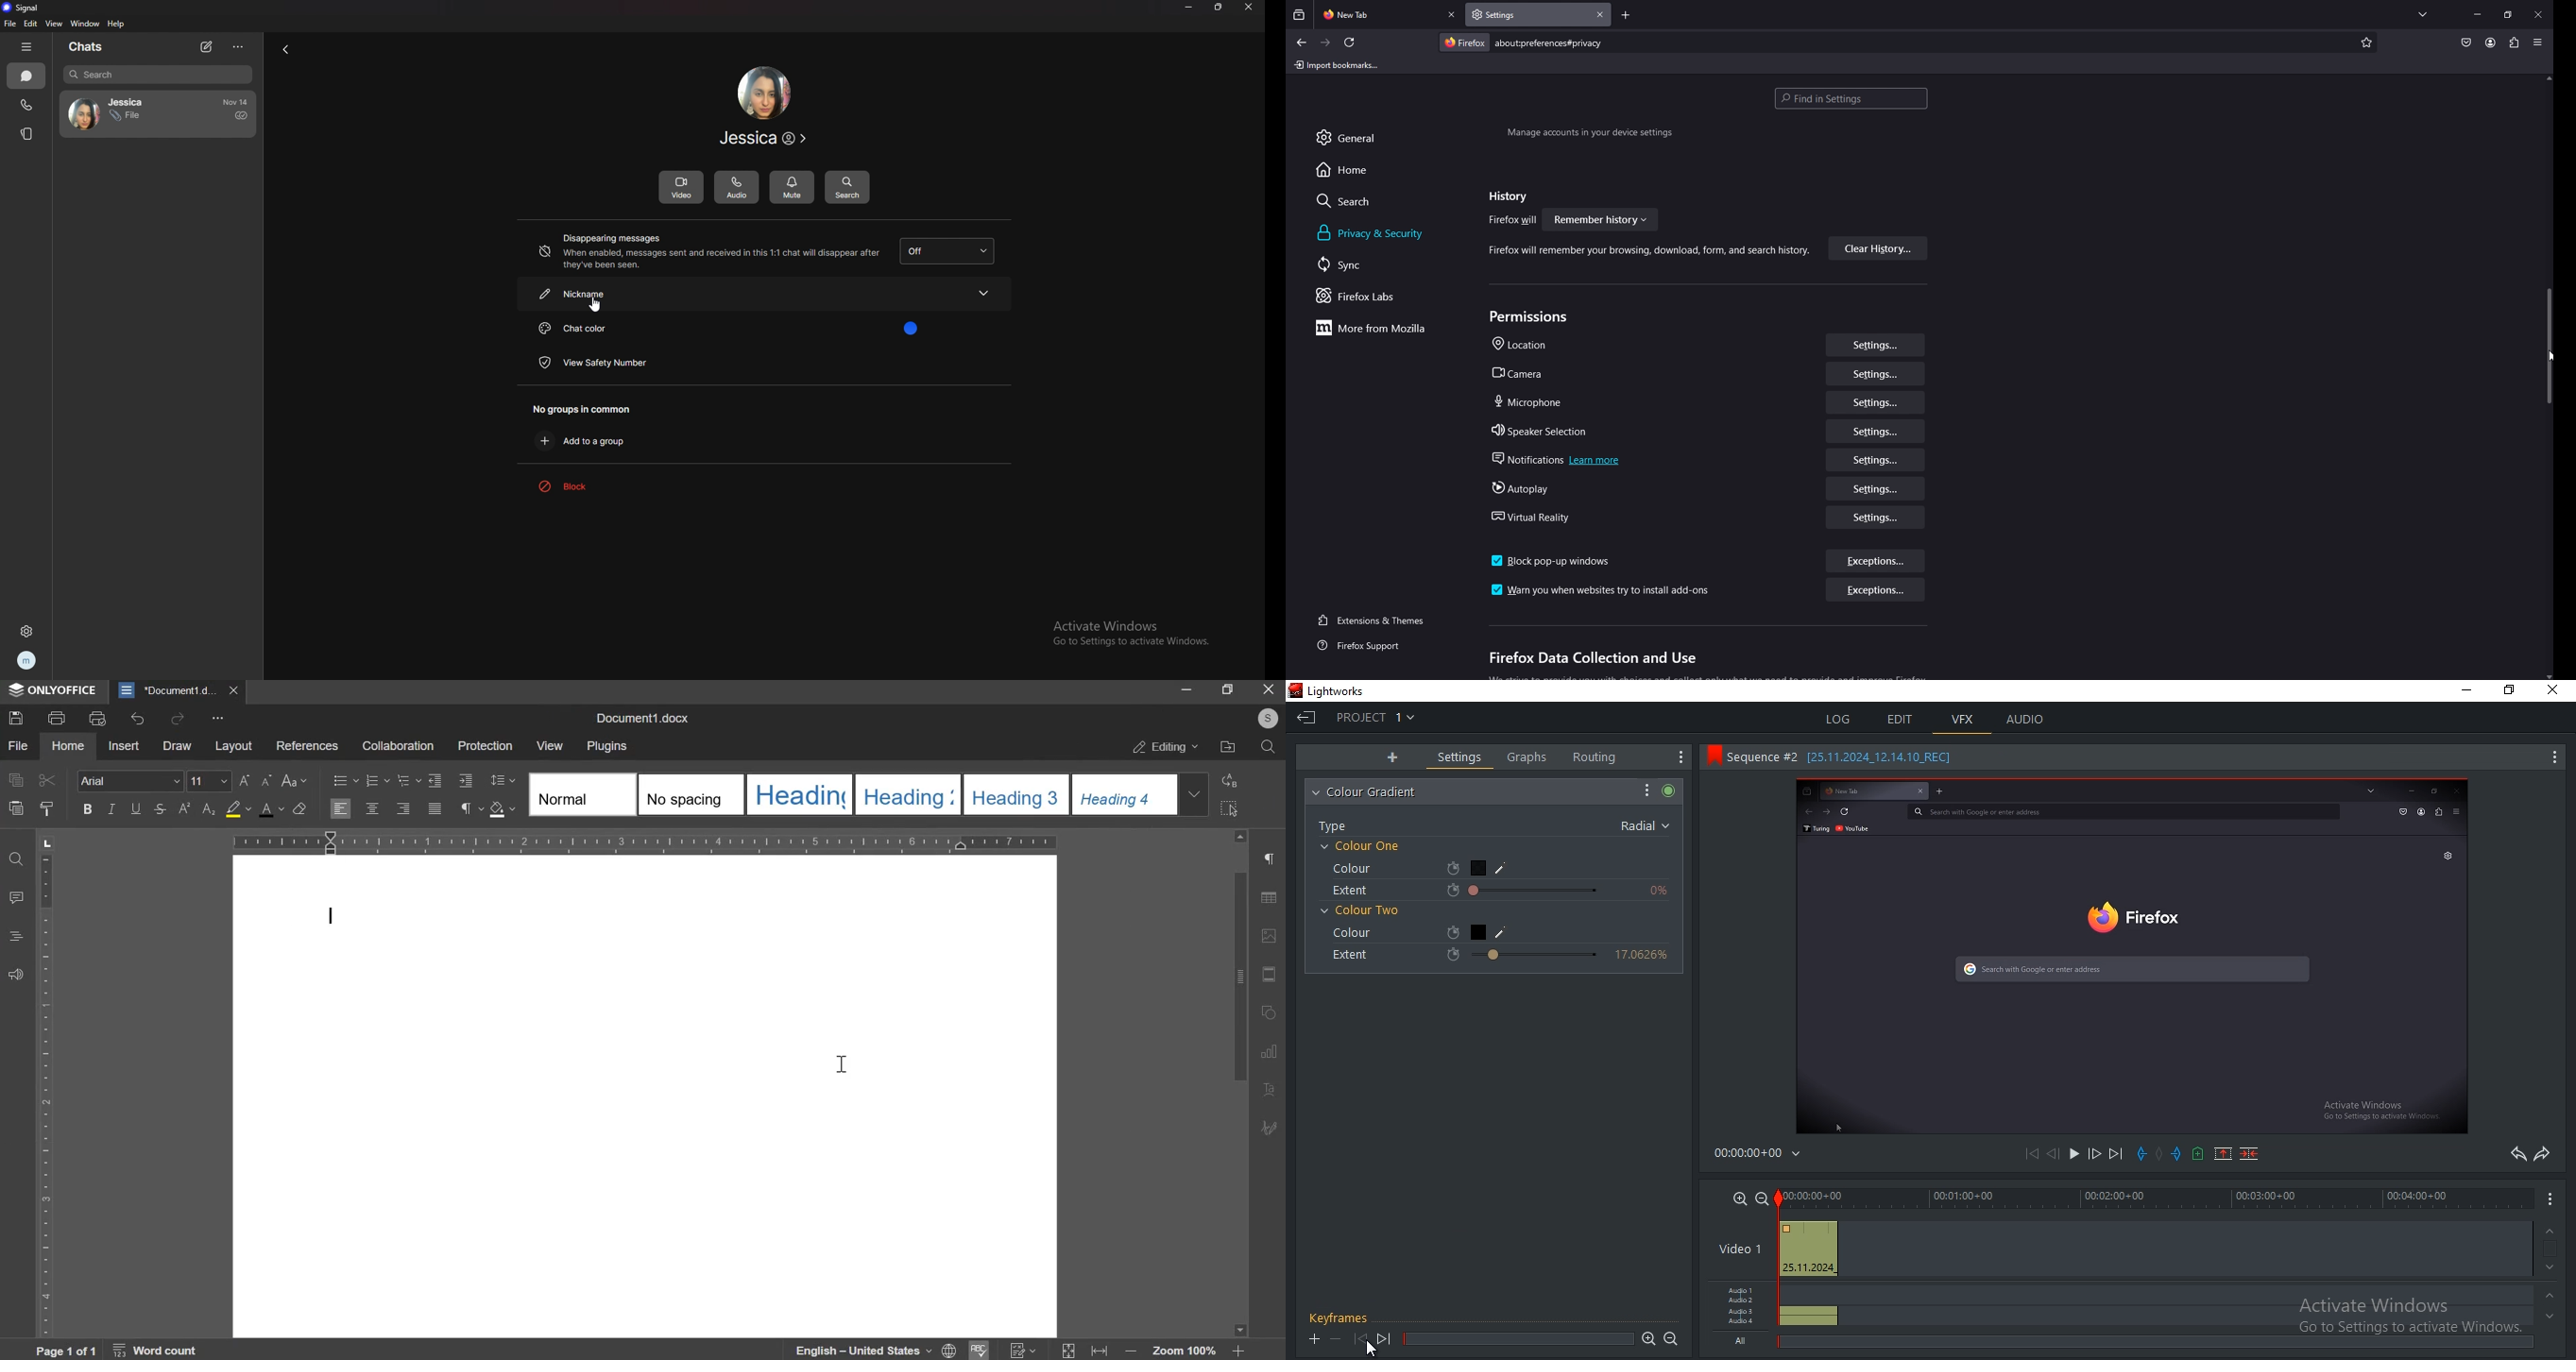 Image resolution: width=2576 pixels, height=1372 pixels. I want to click on disappearing messages, so click(706, 252).